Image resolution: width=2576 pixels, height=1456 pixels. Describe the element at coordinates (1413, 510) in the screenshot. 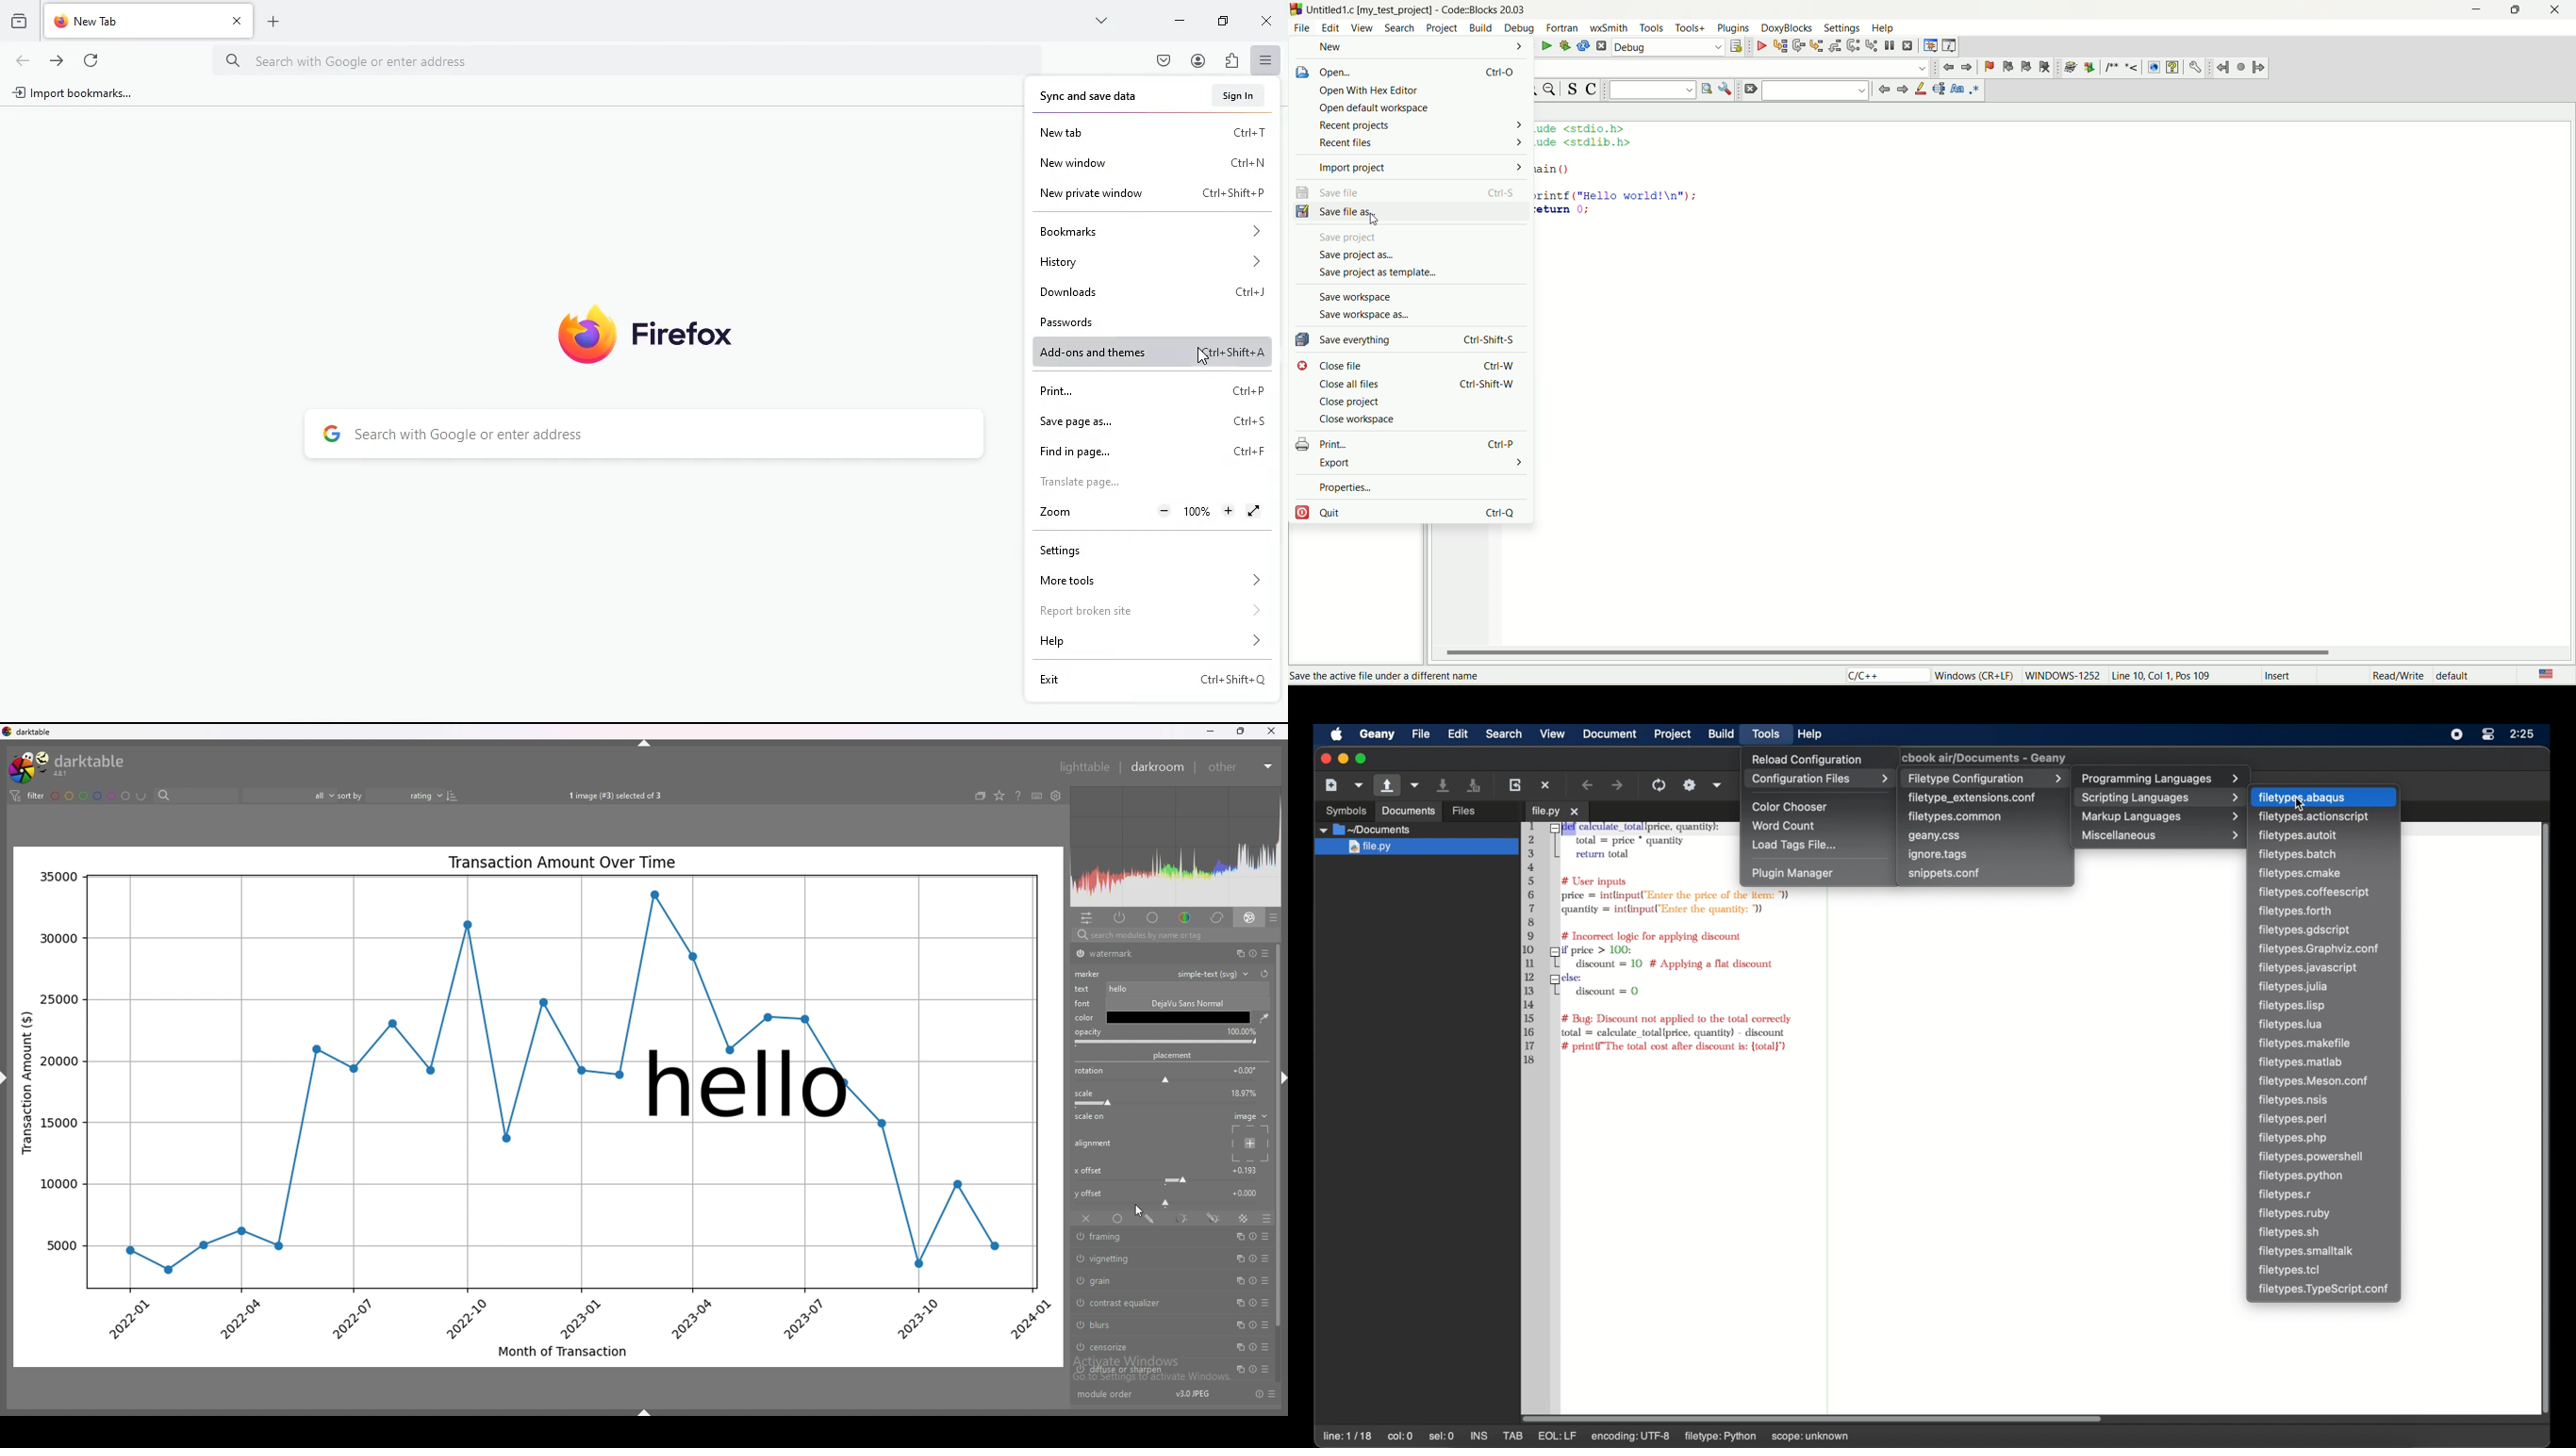

I see `quit` at that location.